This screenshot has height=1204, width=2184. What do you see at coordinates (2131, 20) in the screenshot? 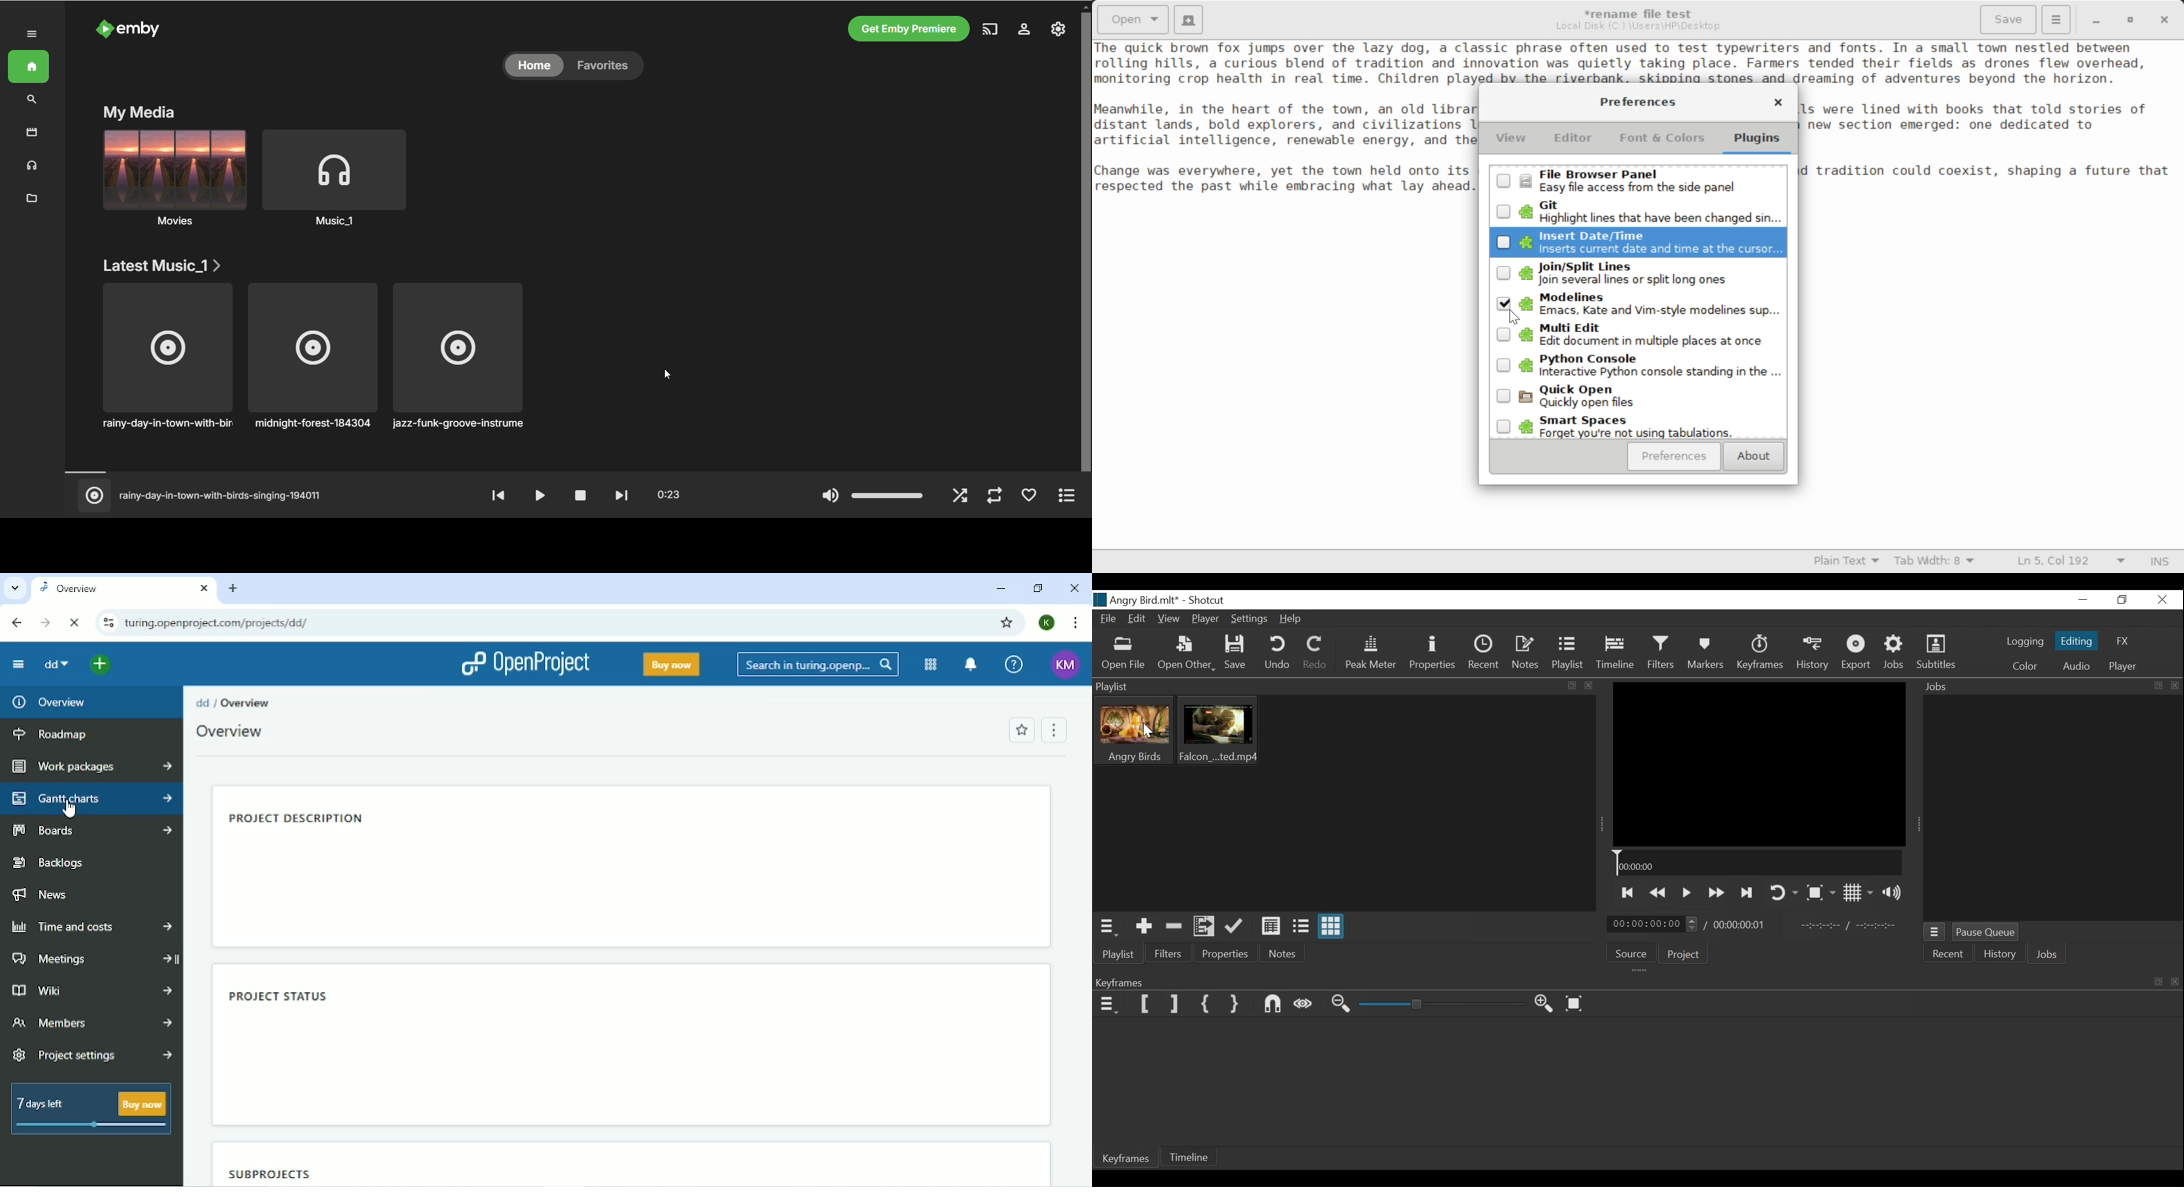
I see `Minimize` at bounding box center [2131, 20].